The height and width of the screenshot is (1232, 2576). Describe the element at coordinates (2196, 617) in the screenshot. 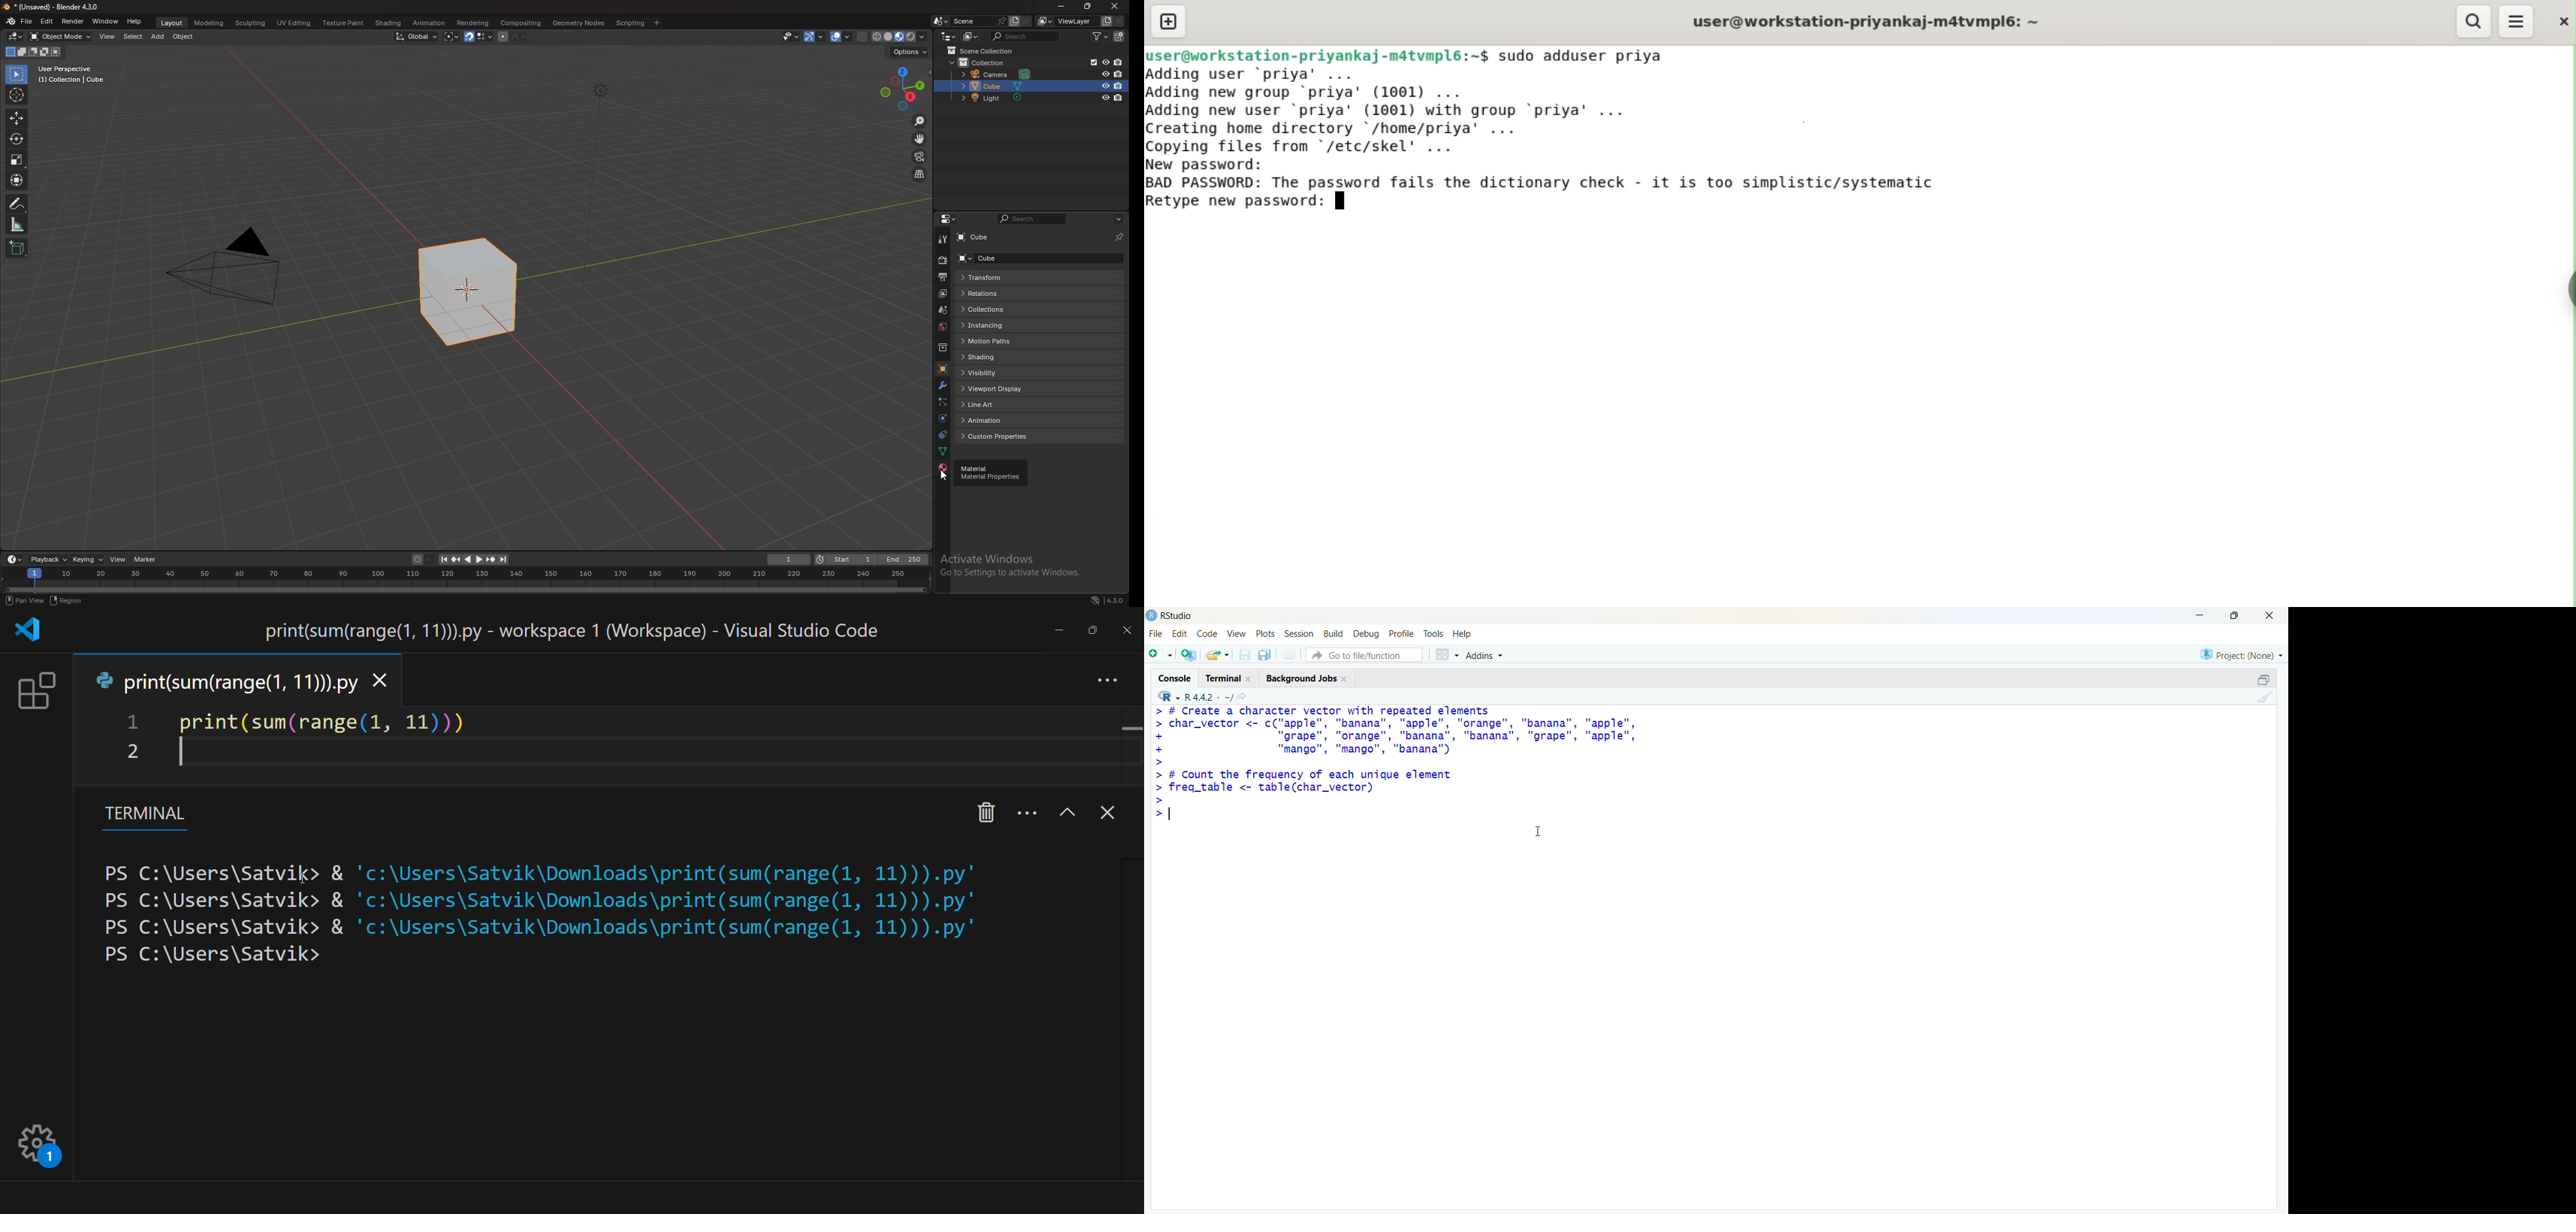

I see `Minimize` at that location.